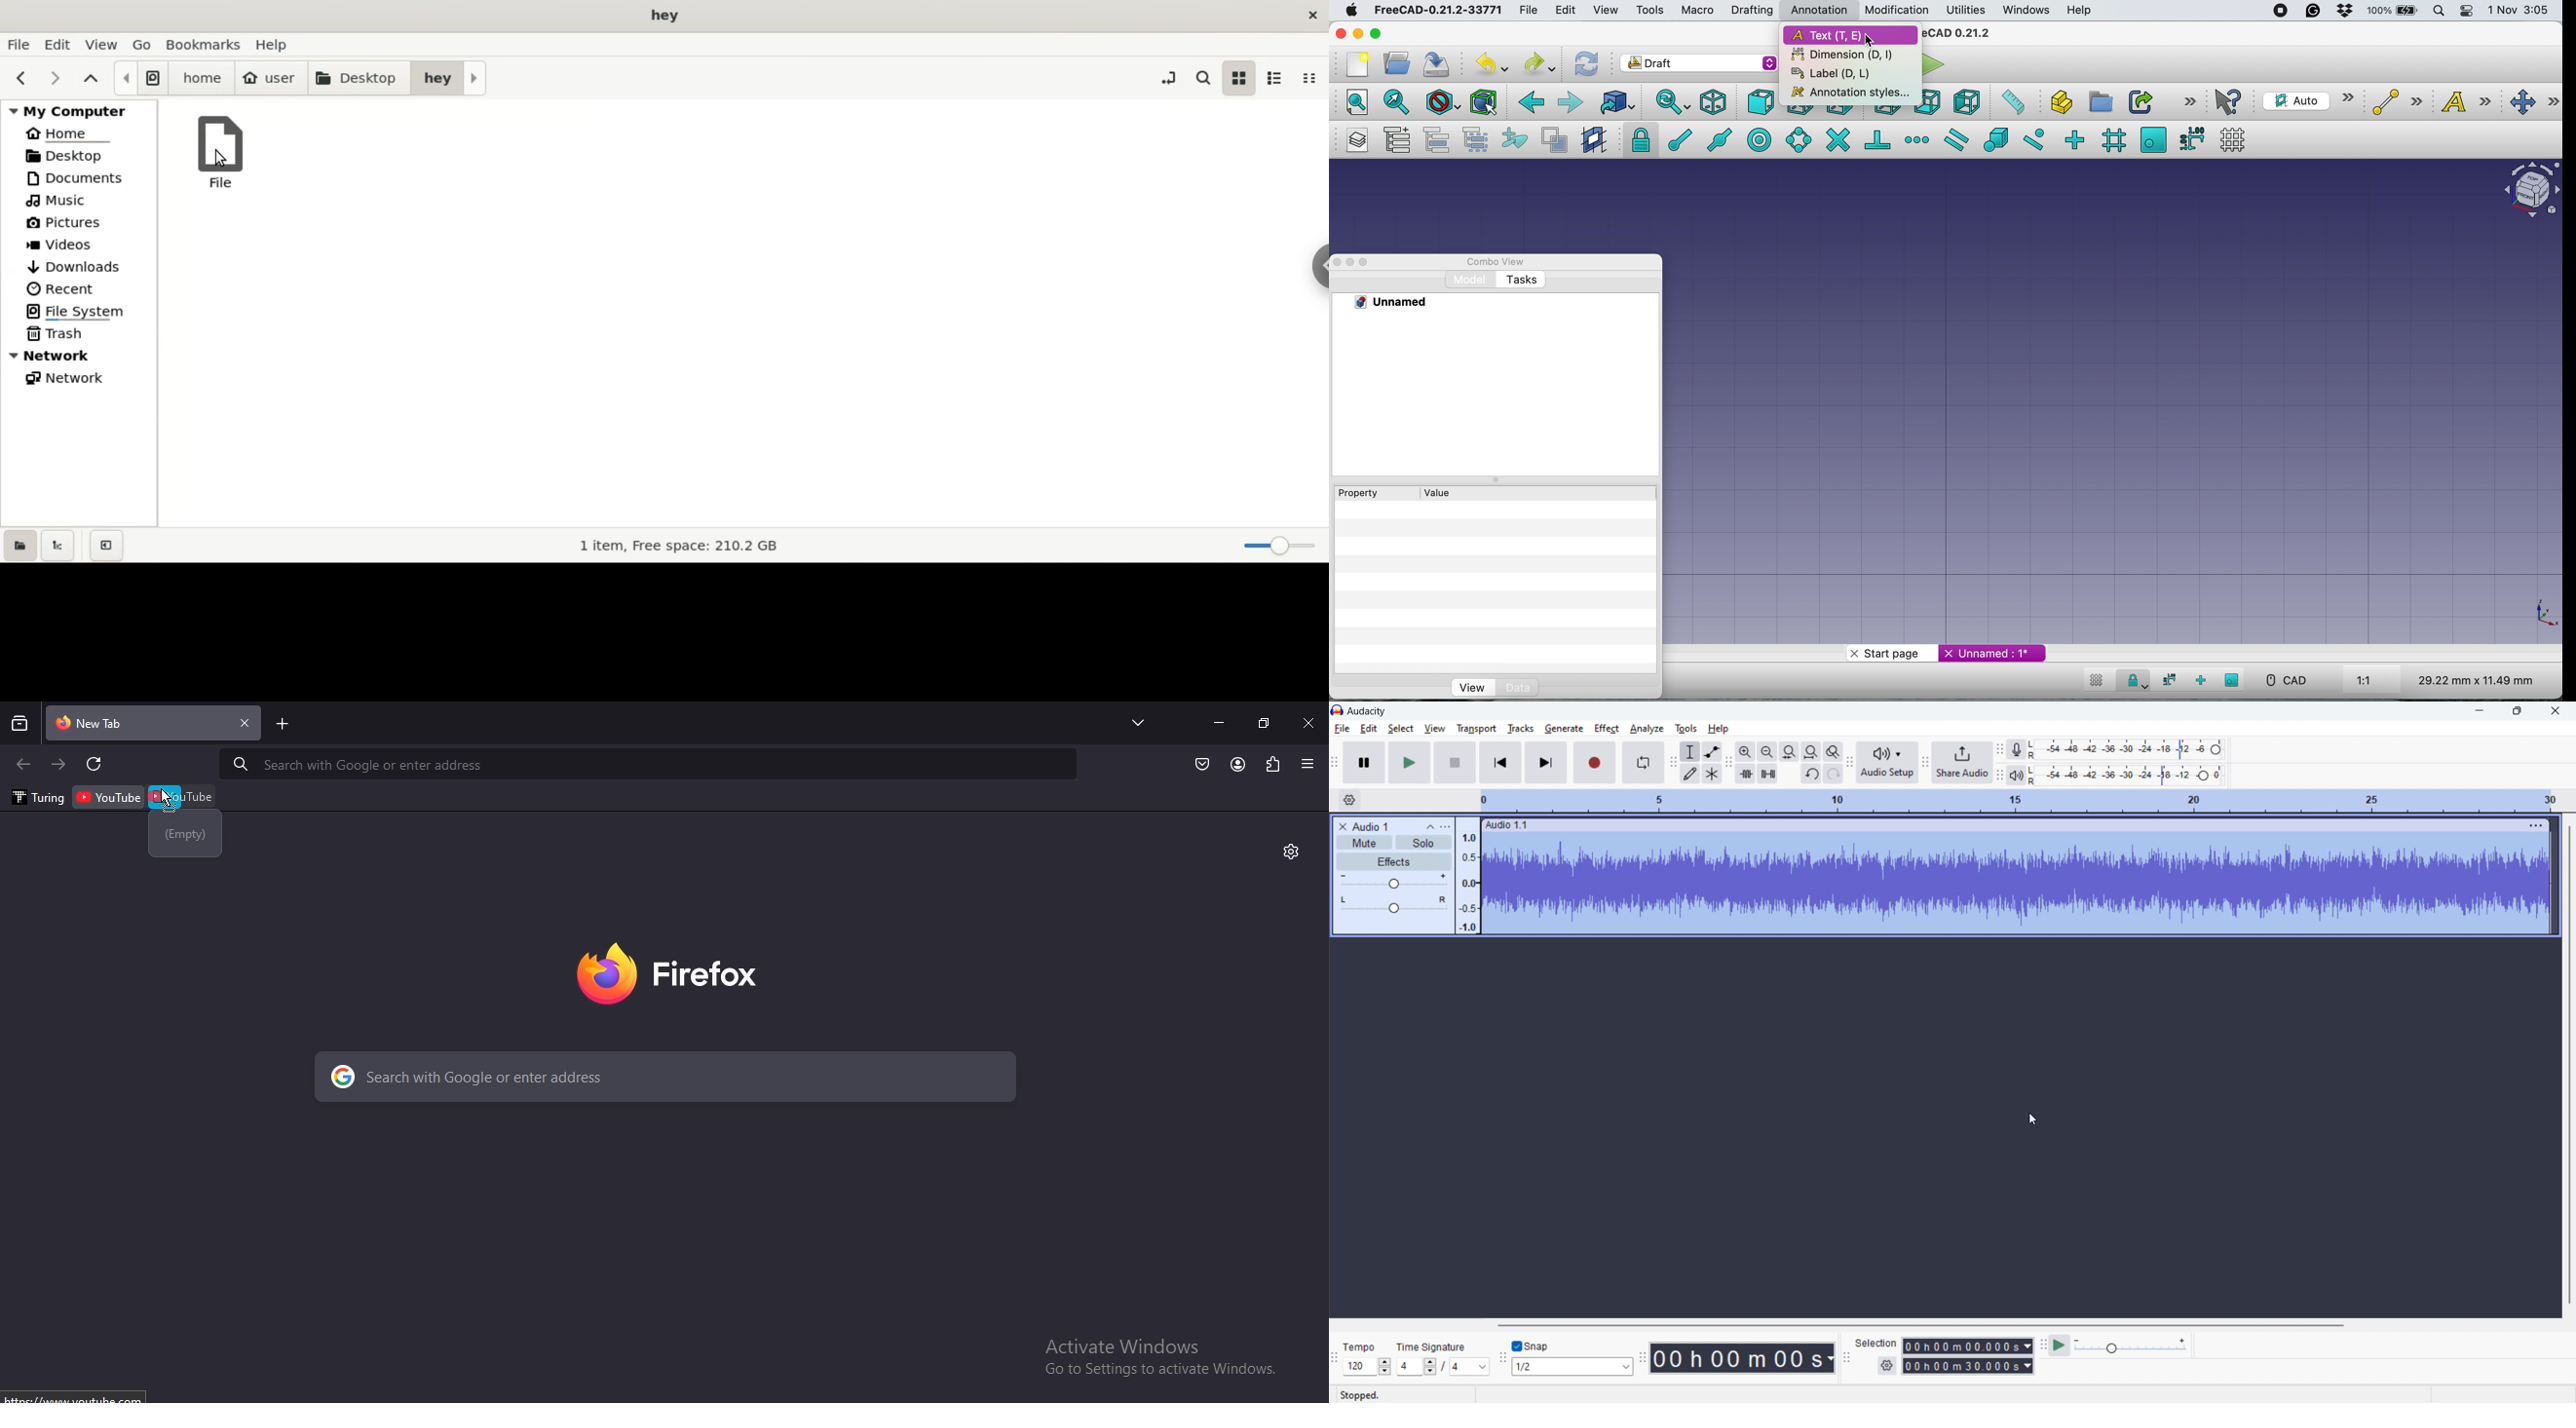 The image size is (2576, 1428). What do you see at coordinates (2522, 9) in the screenshot?
I see `date and time` at bounding box center [2522, 9].